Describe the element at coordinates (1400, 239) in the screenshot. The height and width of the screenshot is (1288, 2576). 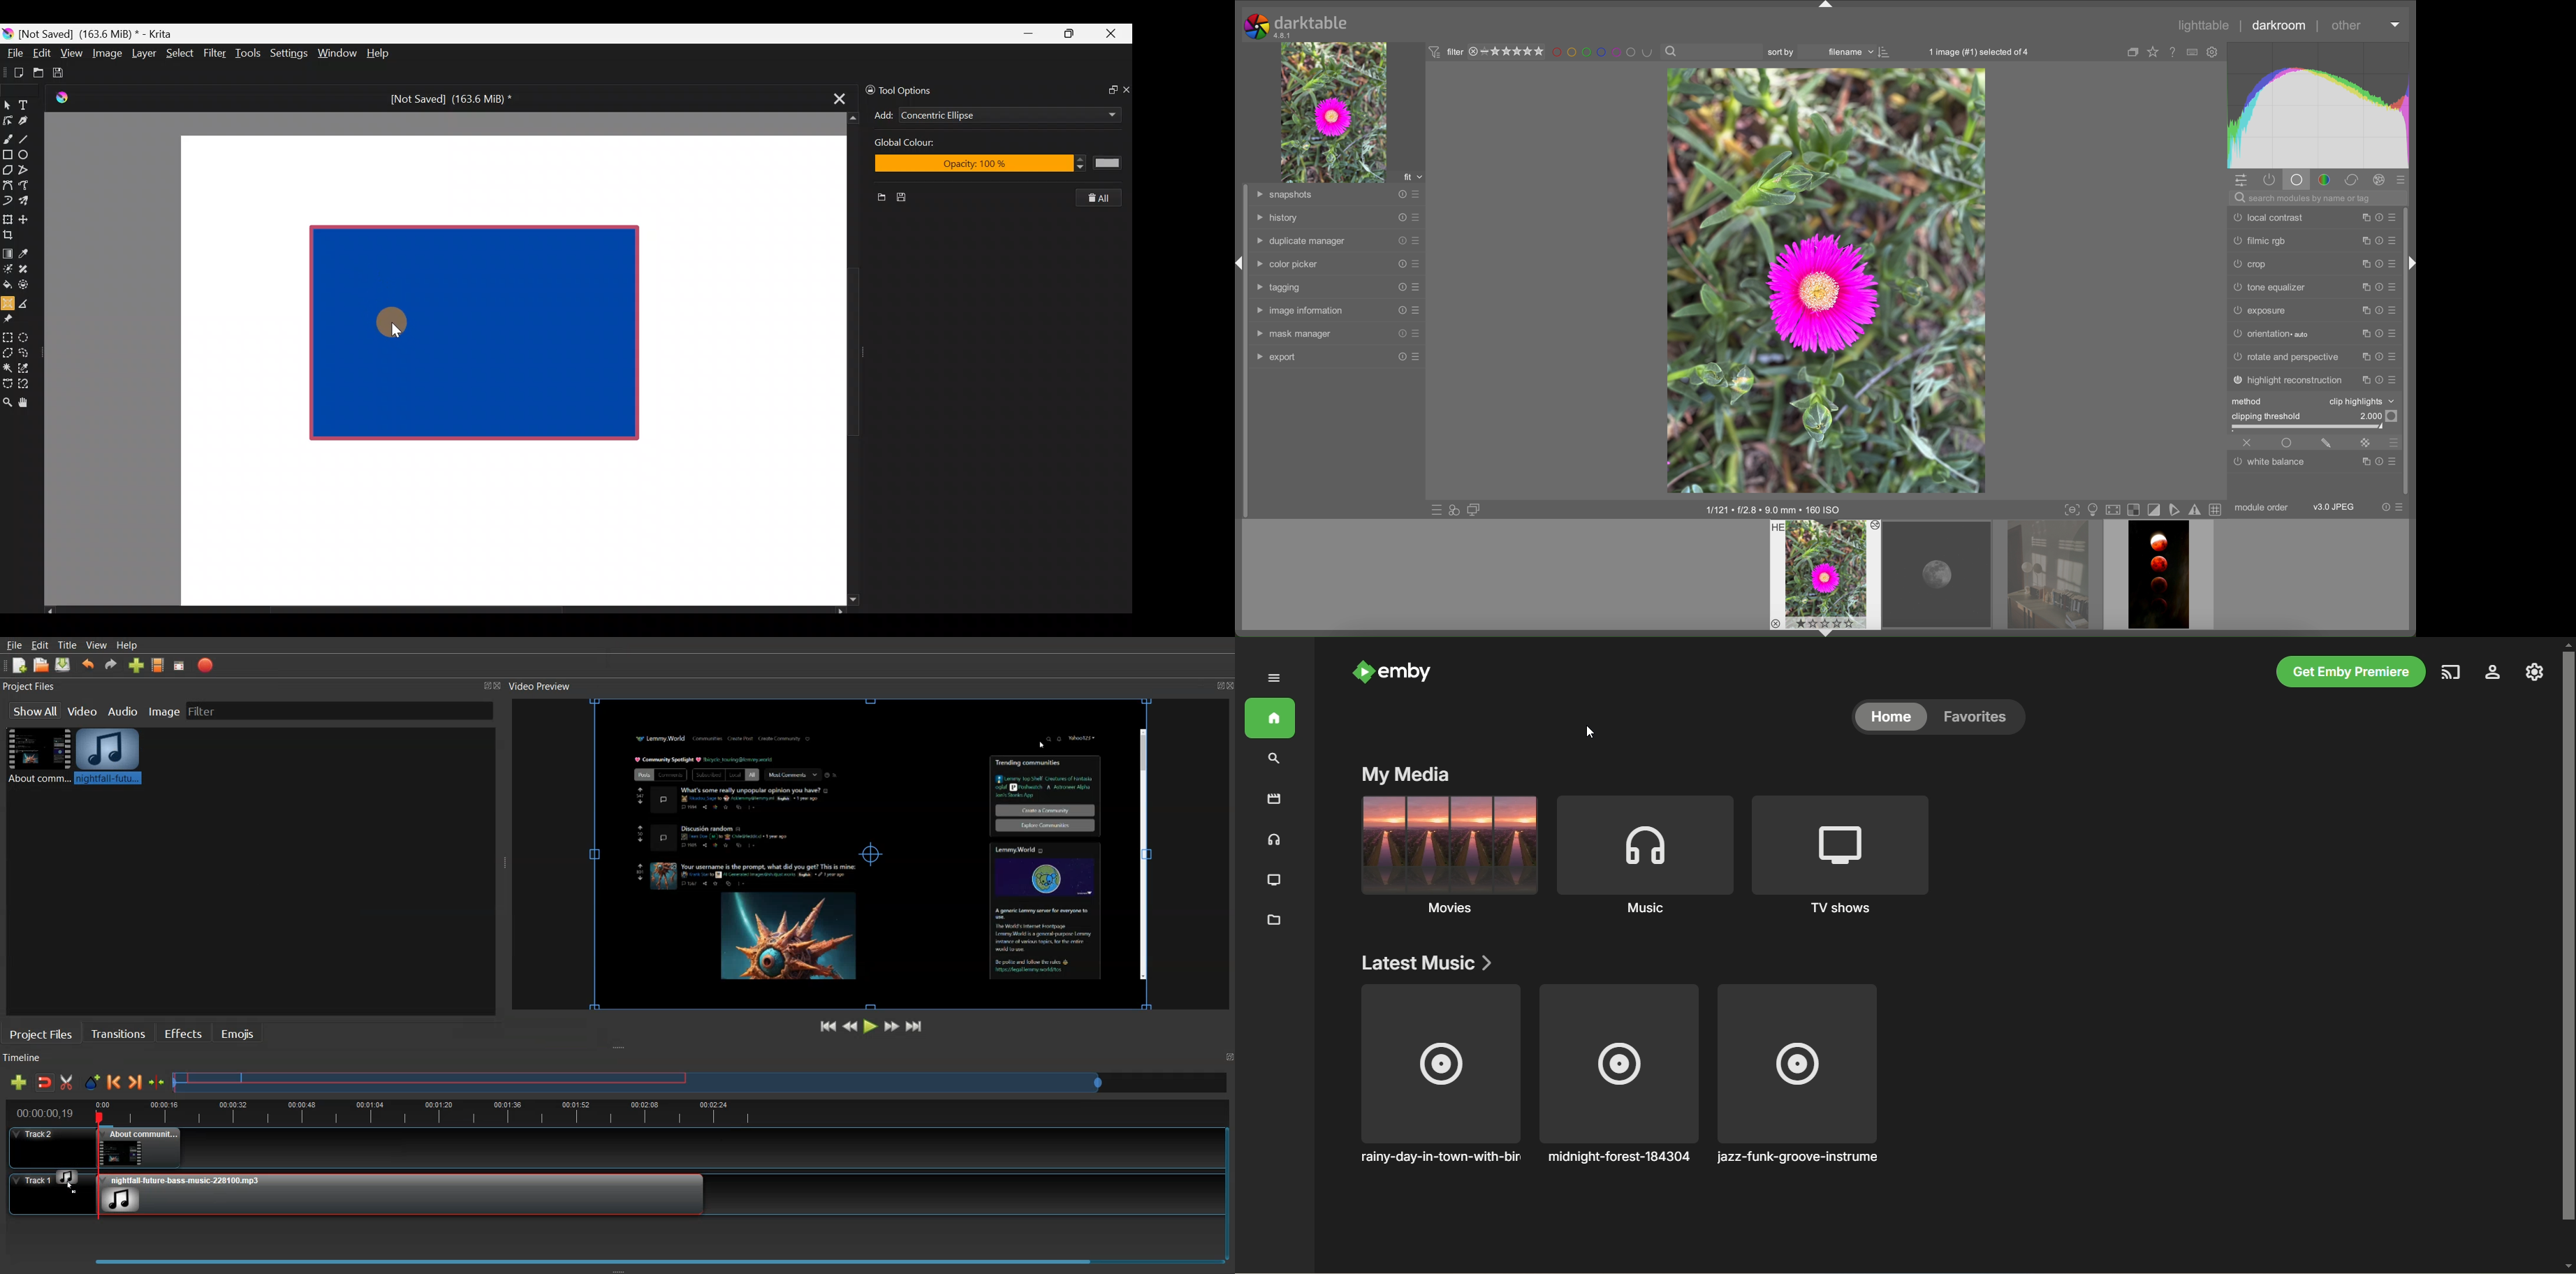
I see `reset presets` at that location.